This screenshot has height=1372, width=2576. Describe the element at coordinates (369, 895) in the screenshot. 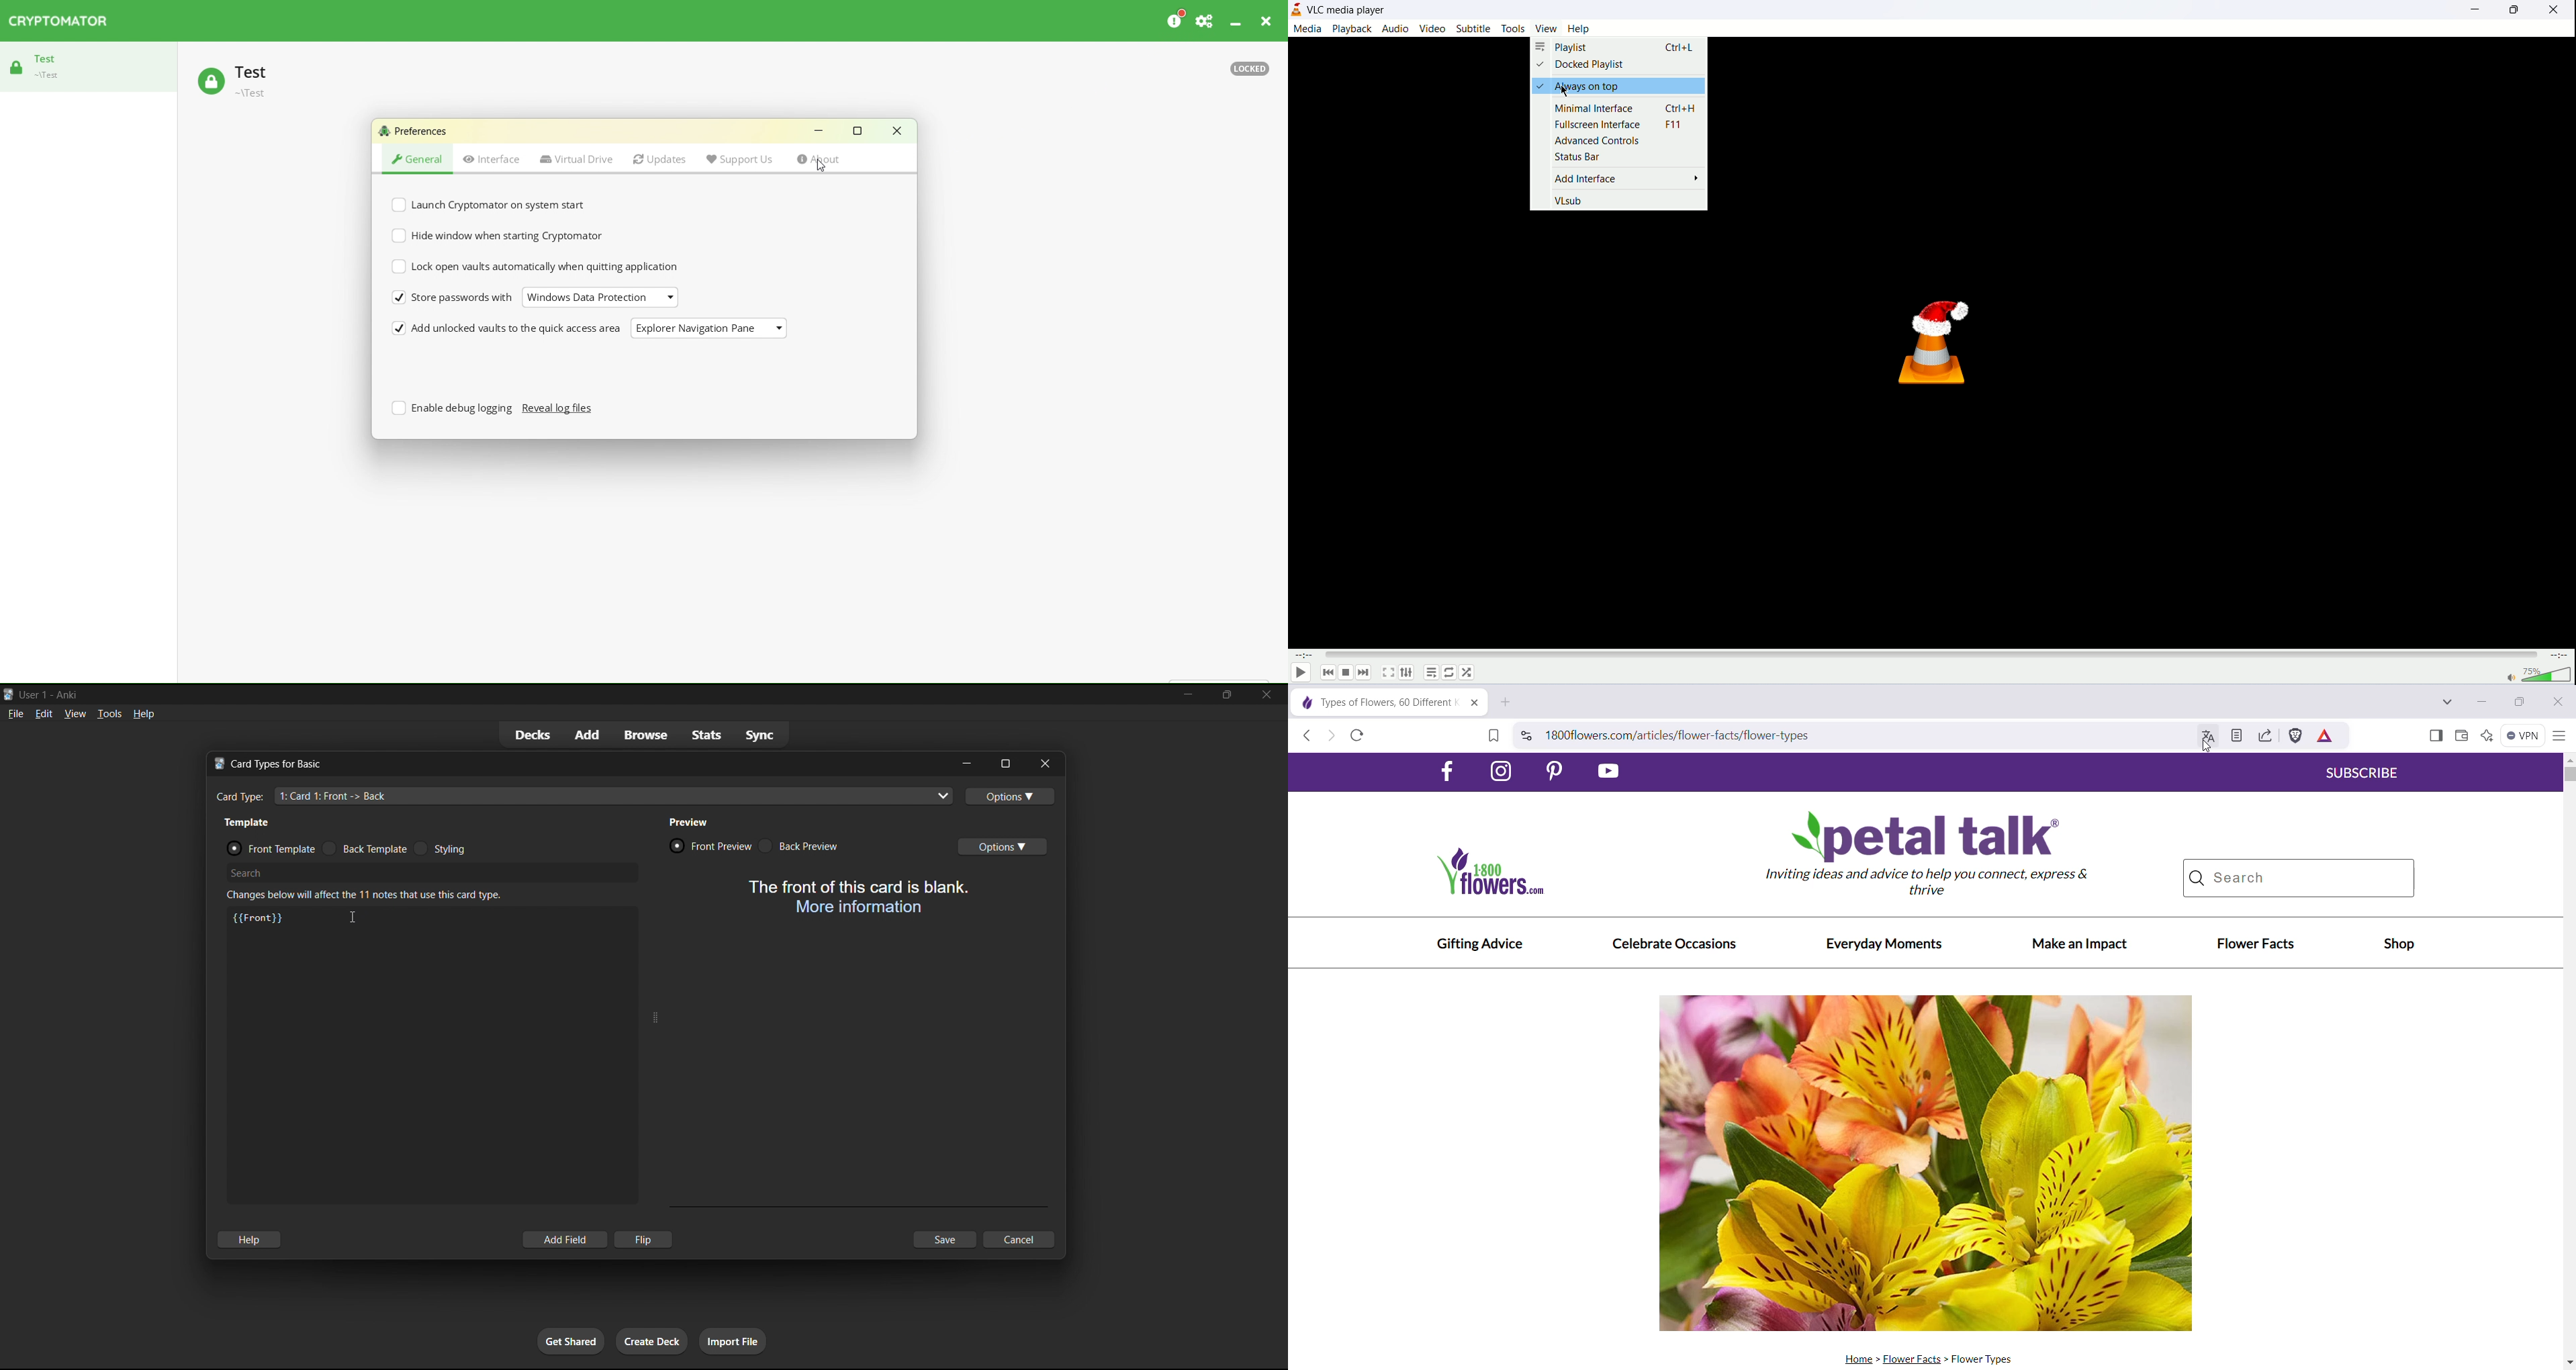

I see `changes below will affect the 11  notes that use this card type.` at that location.